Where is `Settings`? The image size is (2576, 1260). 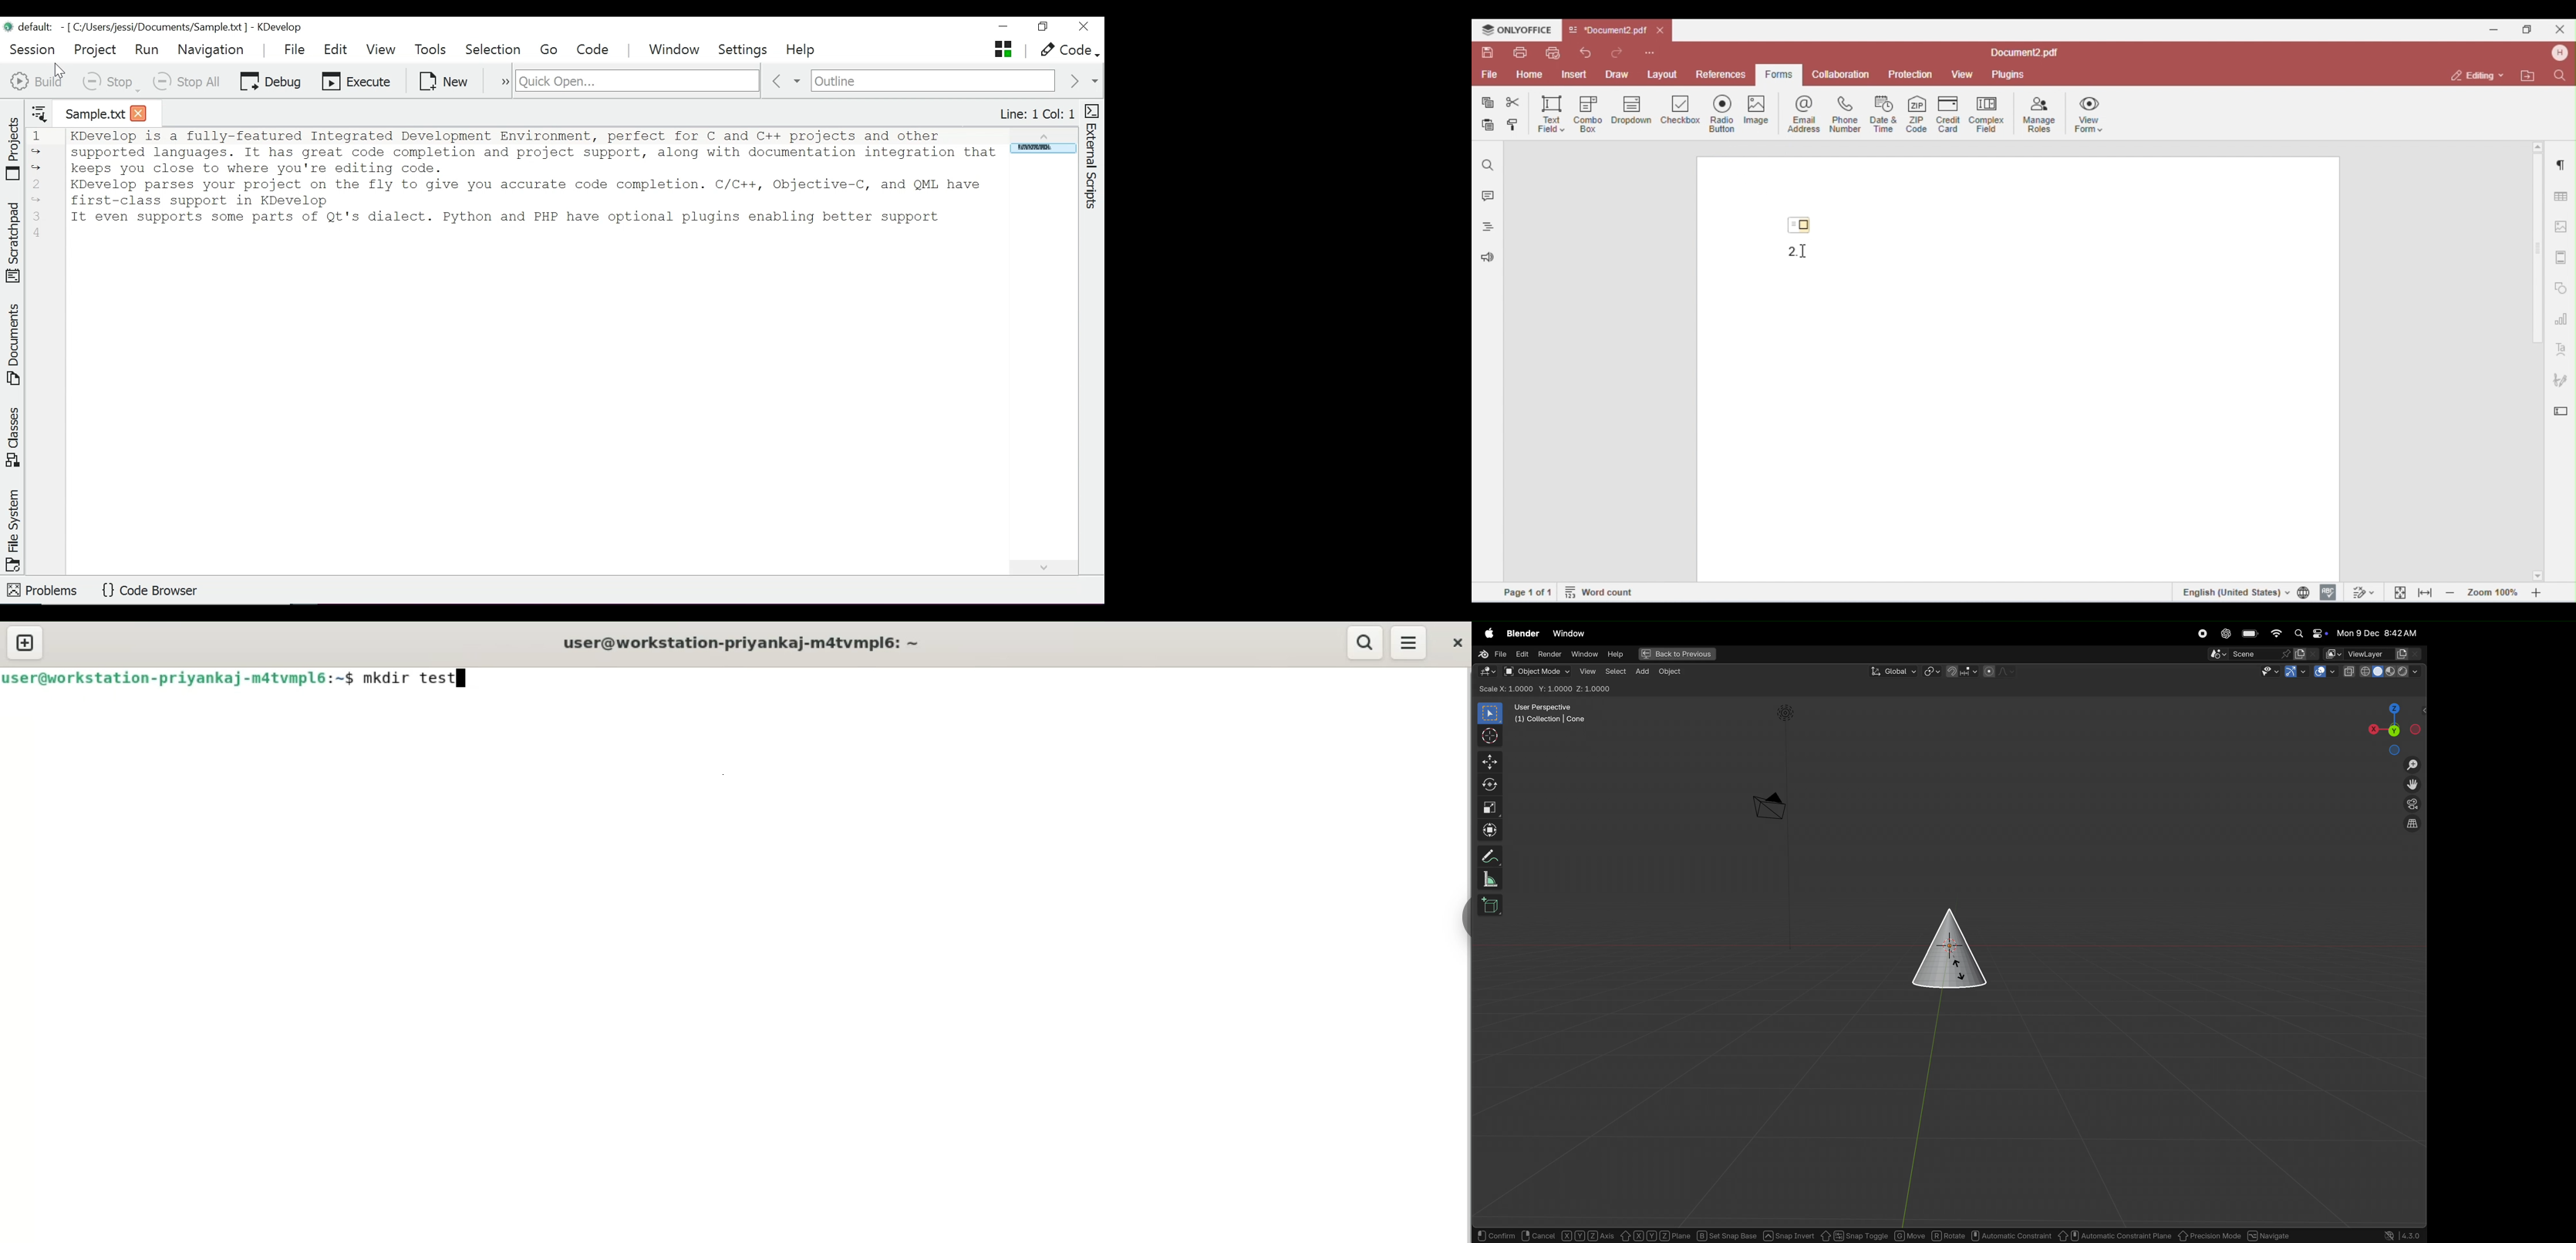 Settings is located at coordinates (744, 50).